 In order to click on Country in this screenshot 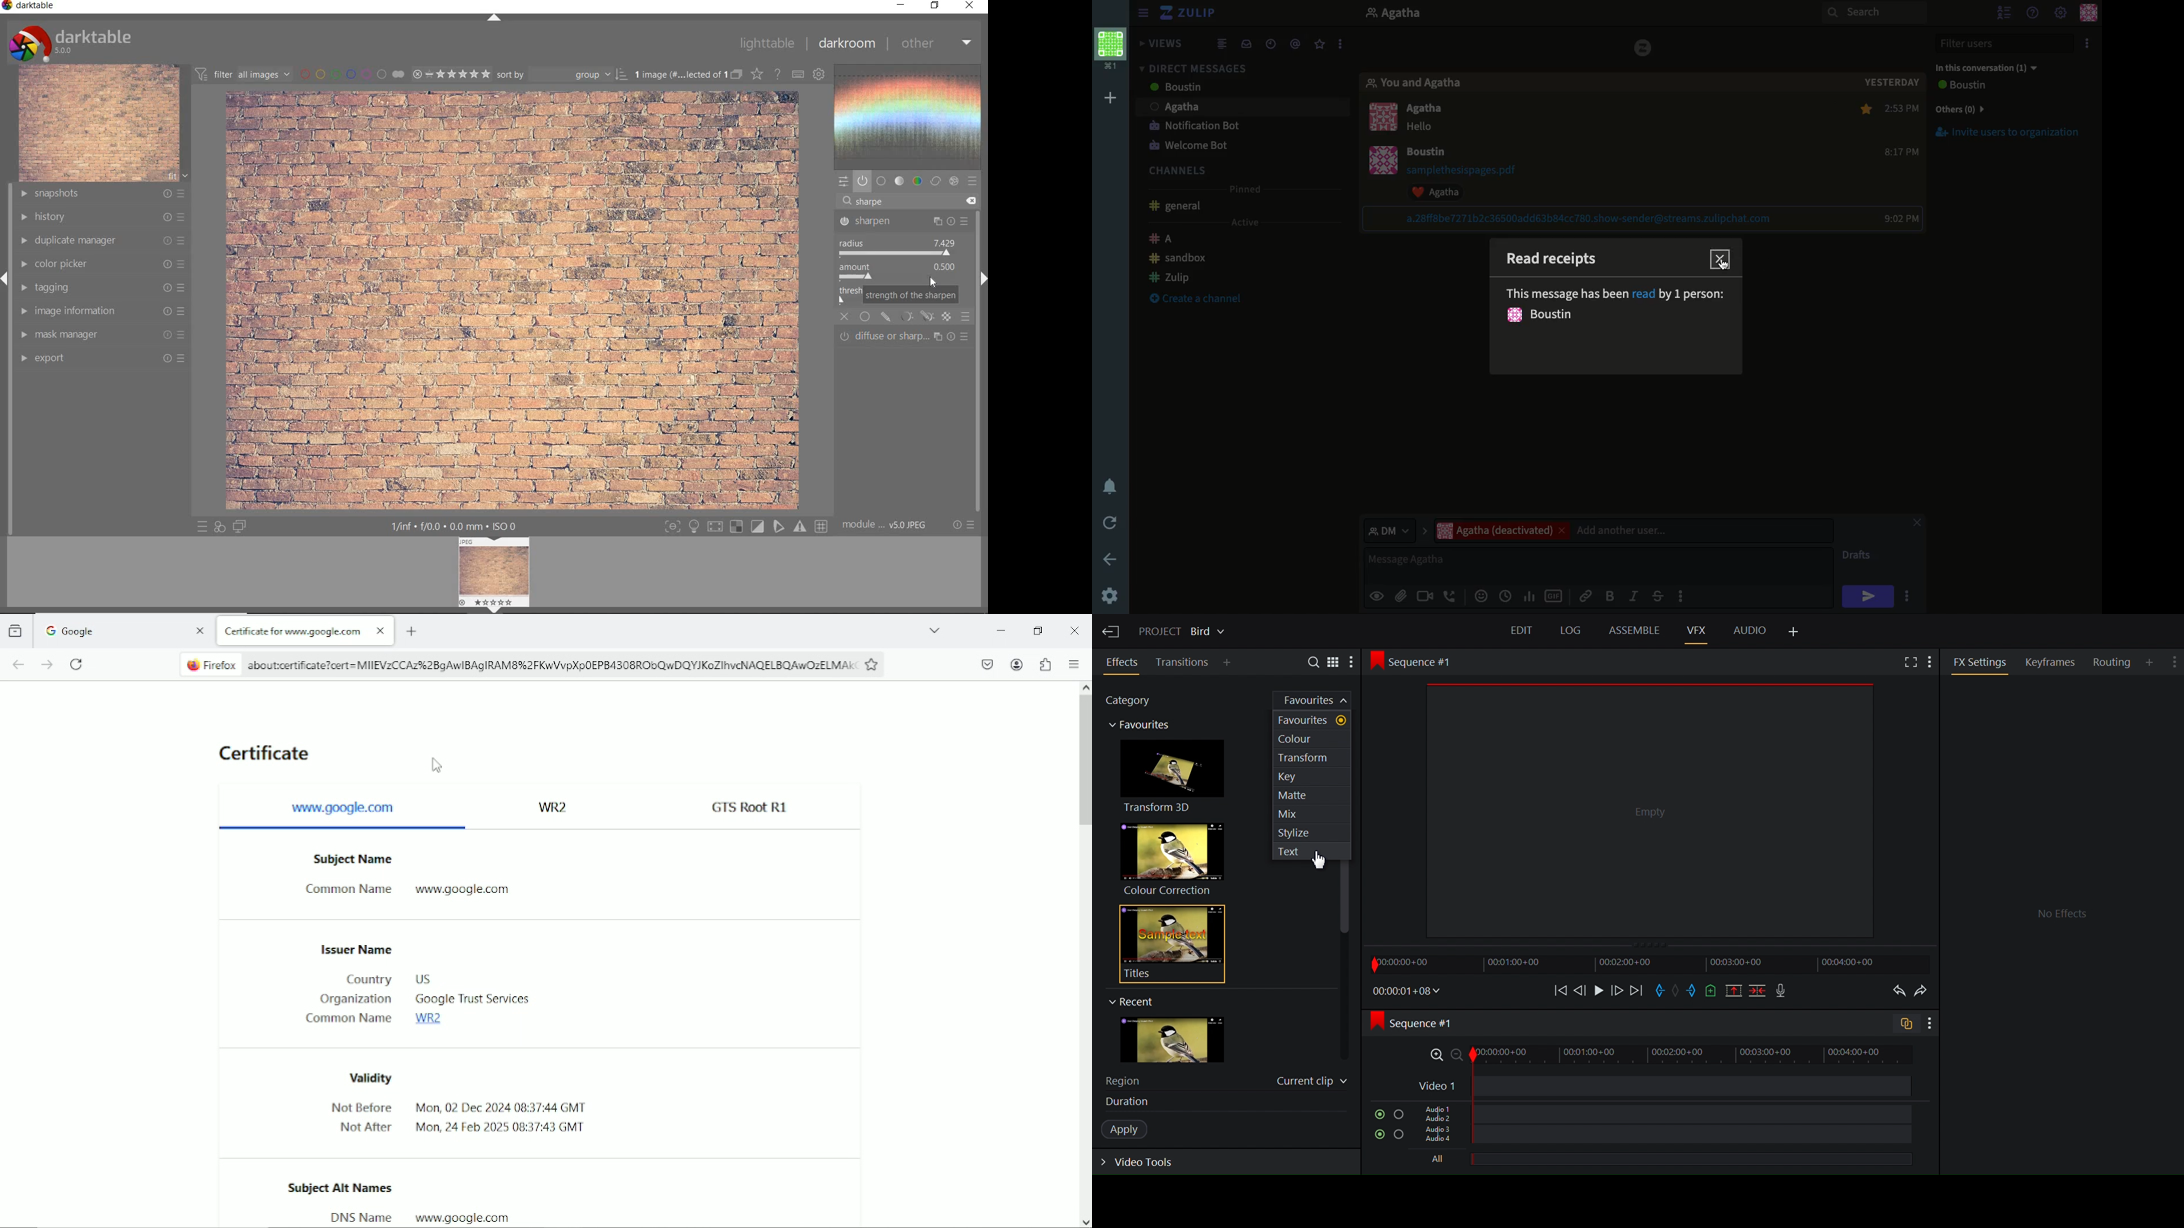, I will do `click(368, 979)`.